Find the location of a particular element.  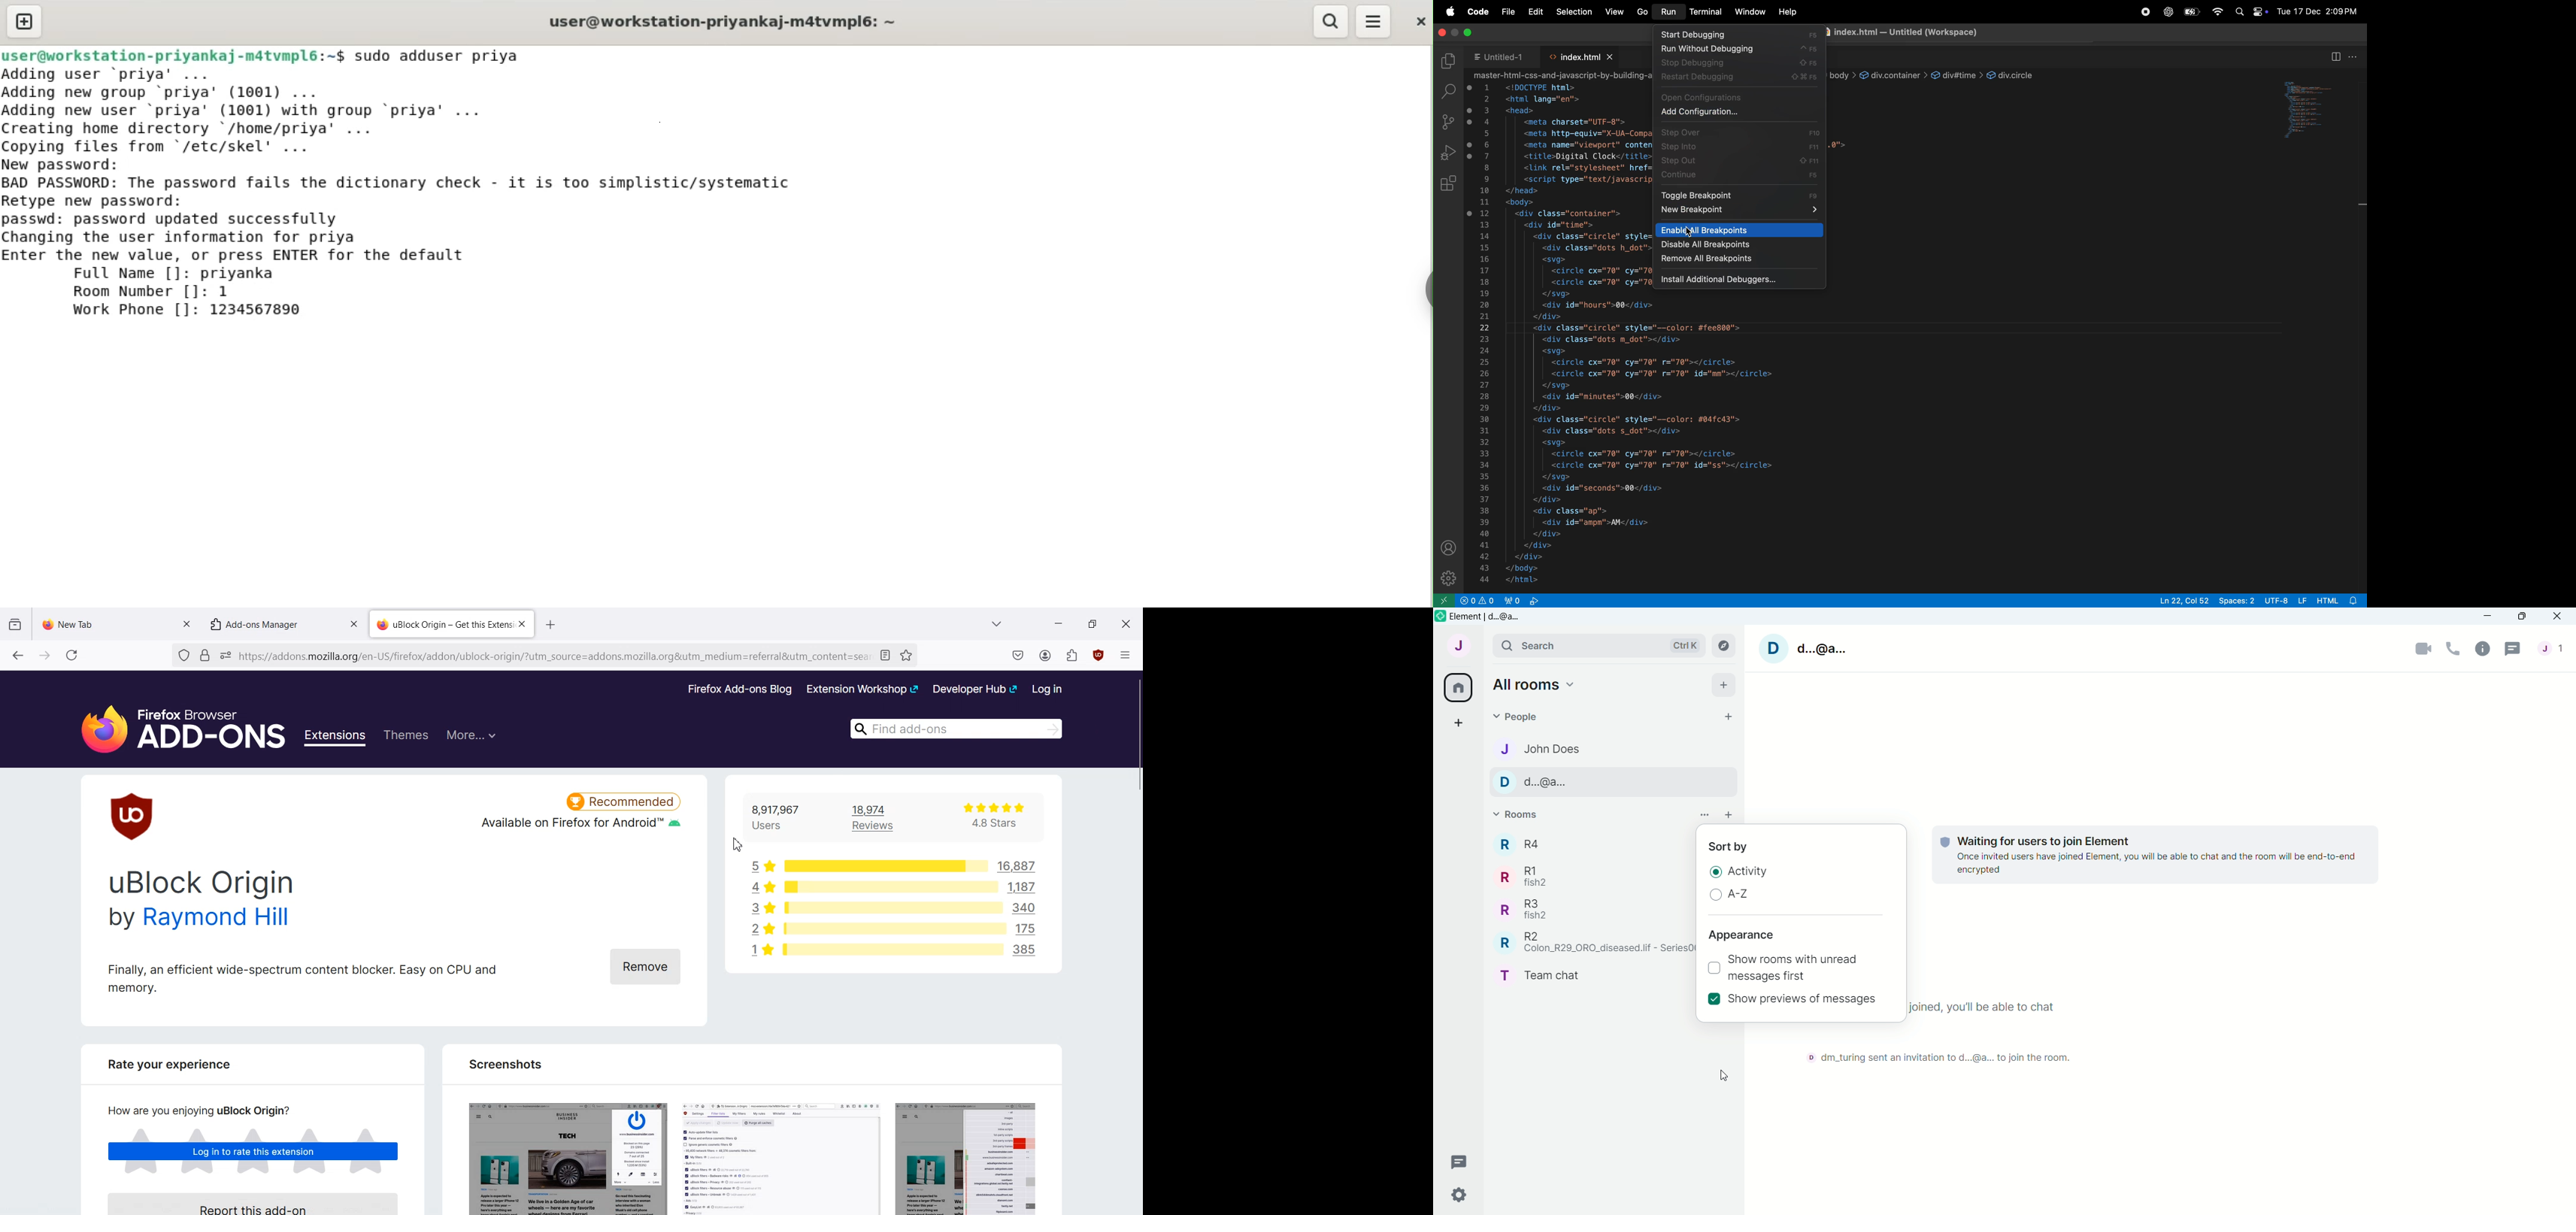

Available on Firefox for Android™ is located at coordinates (580, 828).